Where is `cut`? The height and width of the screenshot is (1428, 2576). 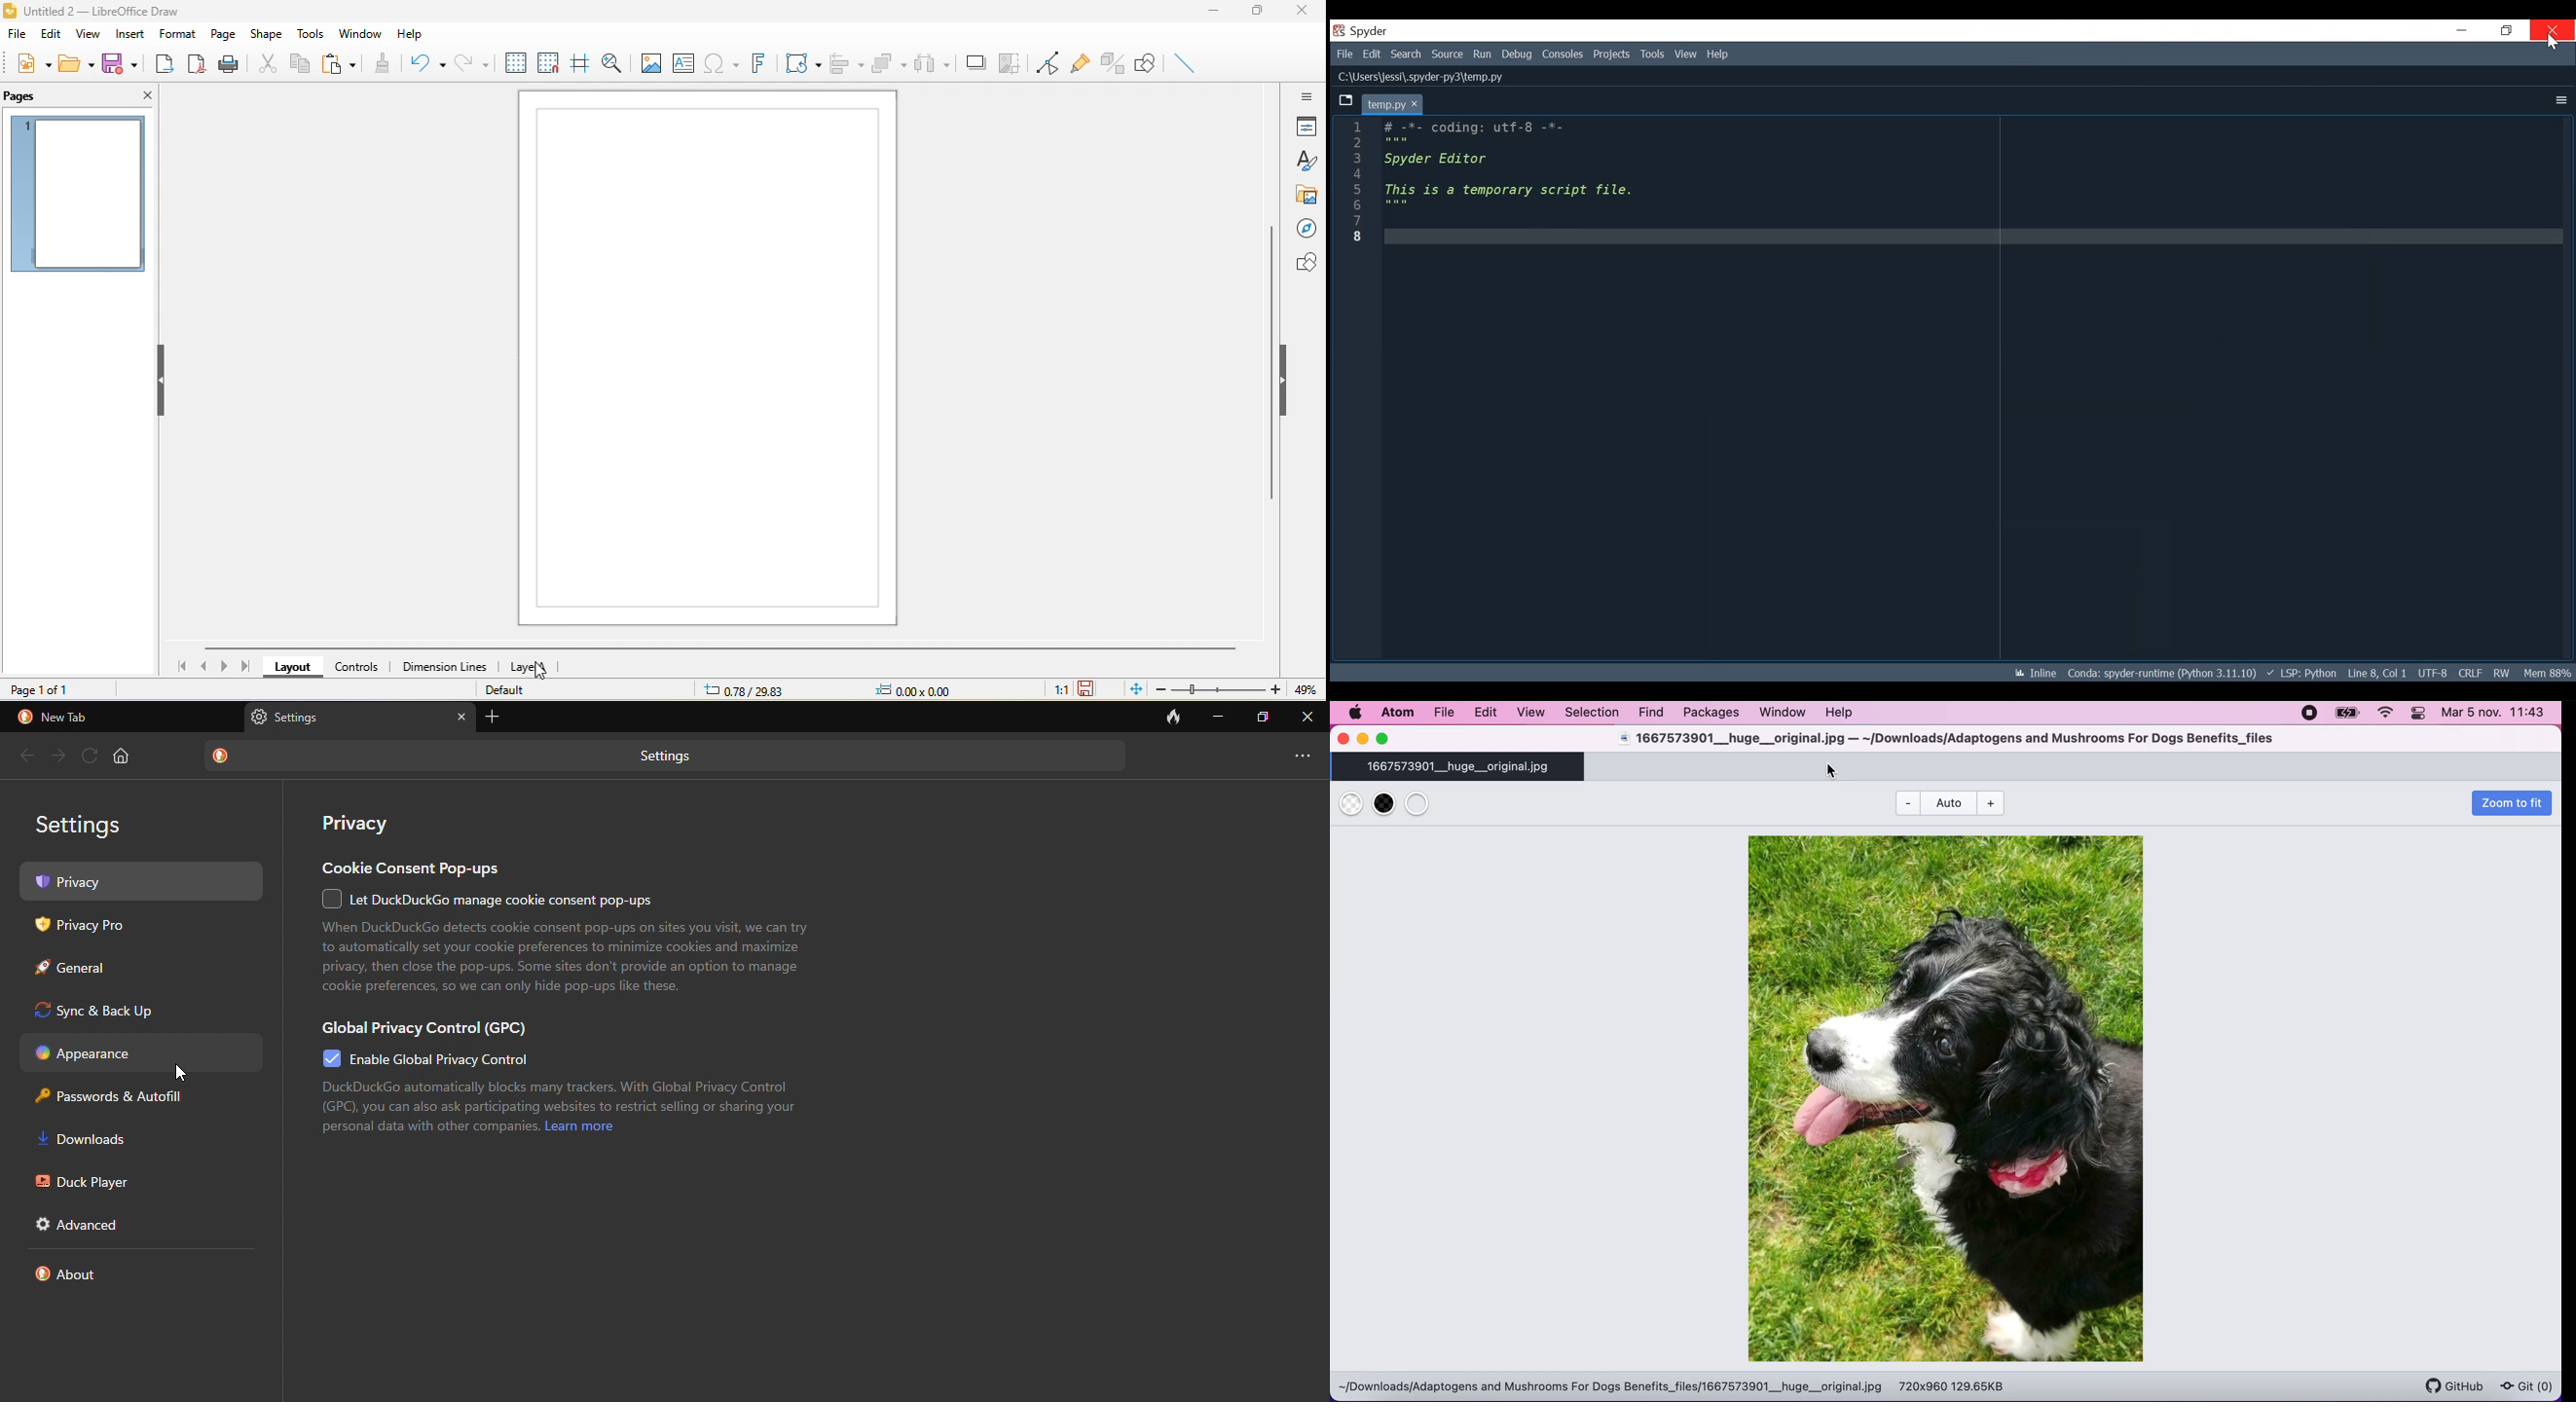
cut is located at coordinates (269, 64).